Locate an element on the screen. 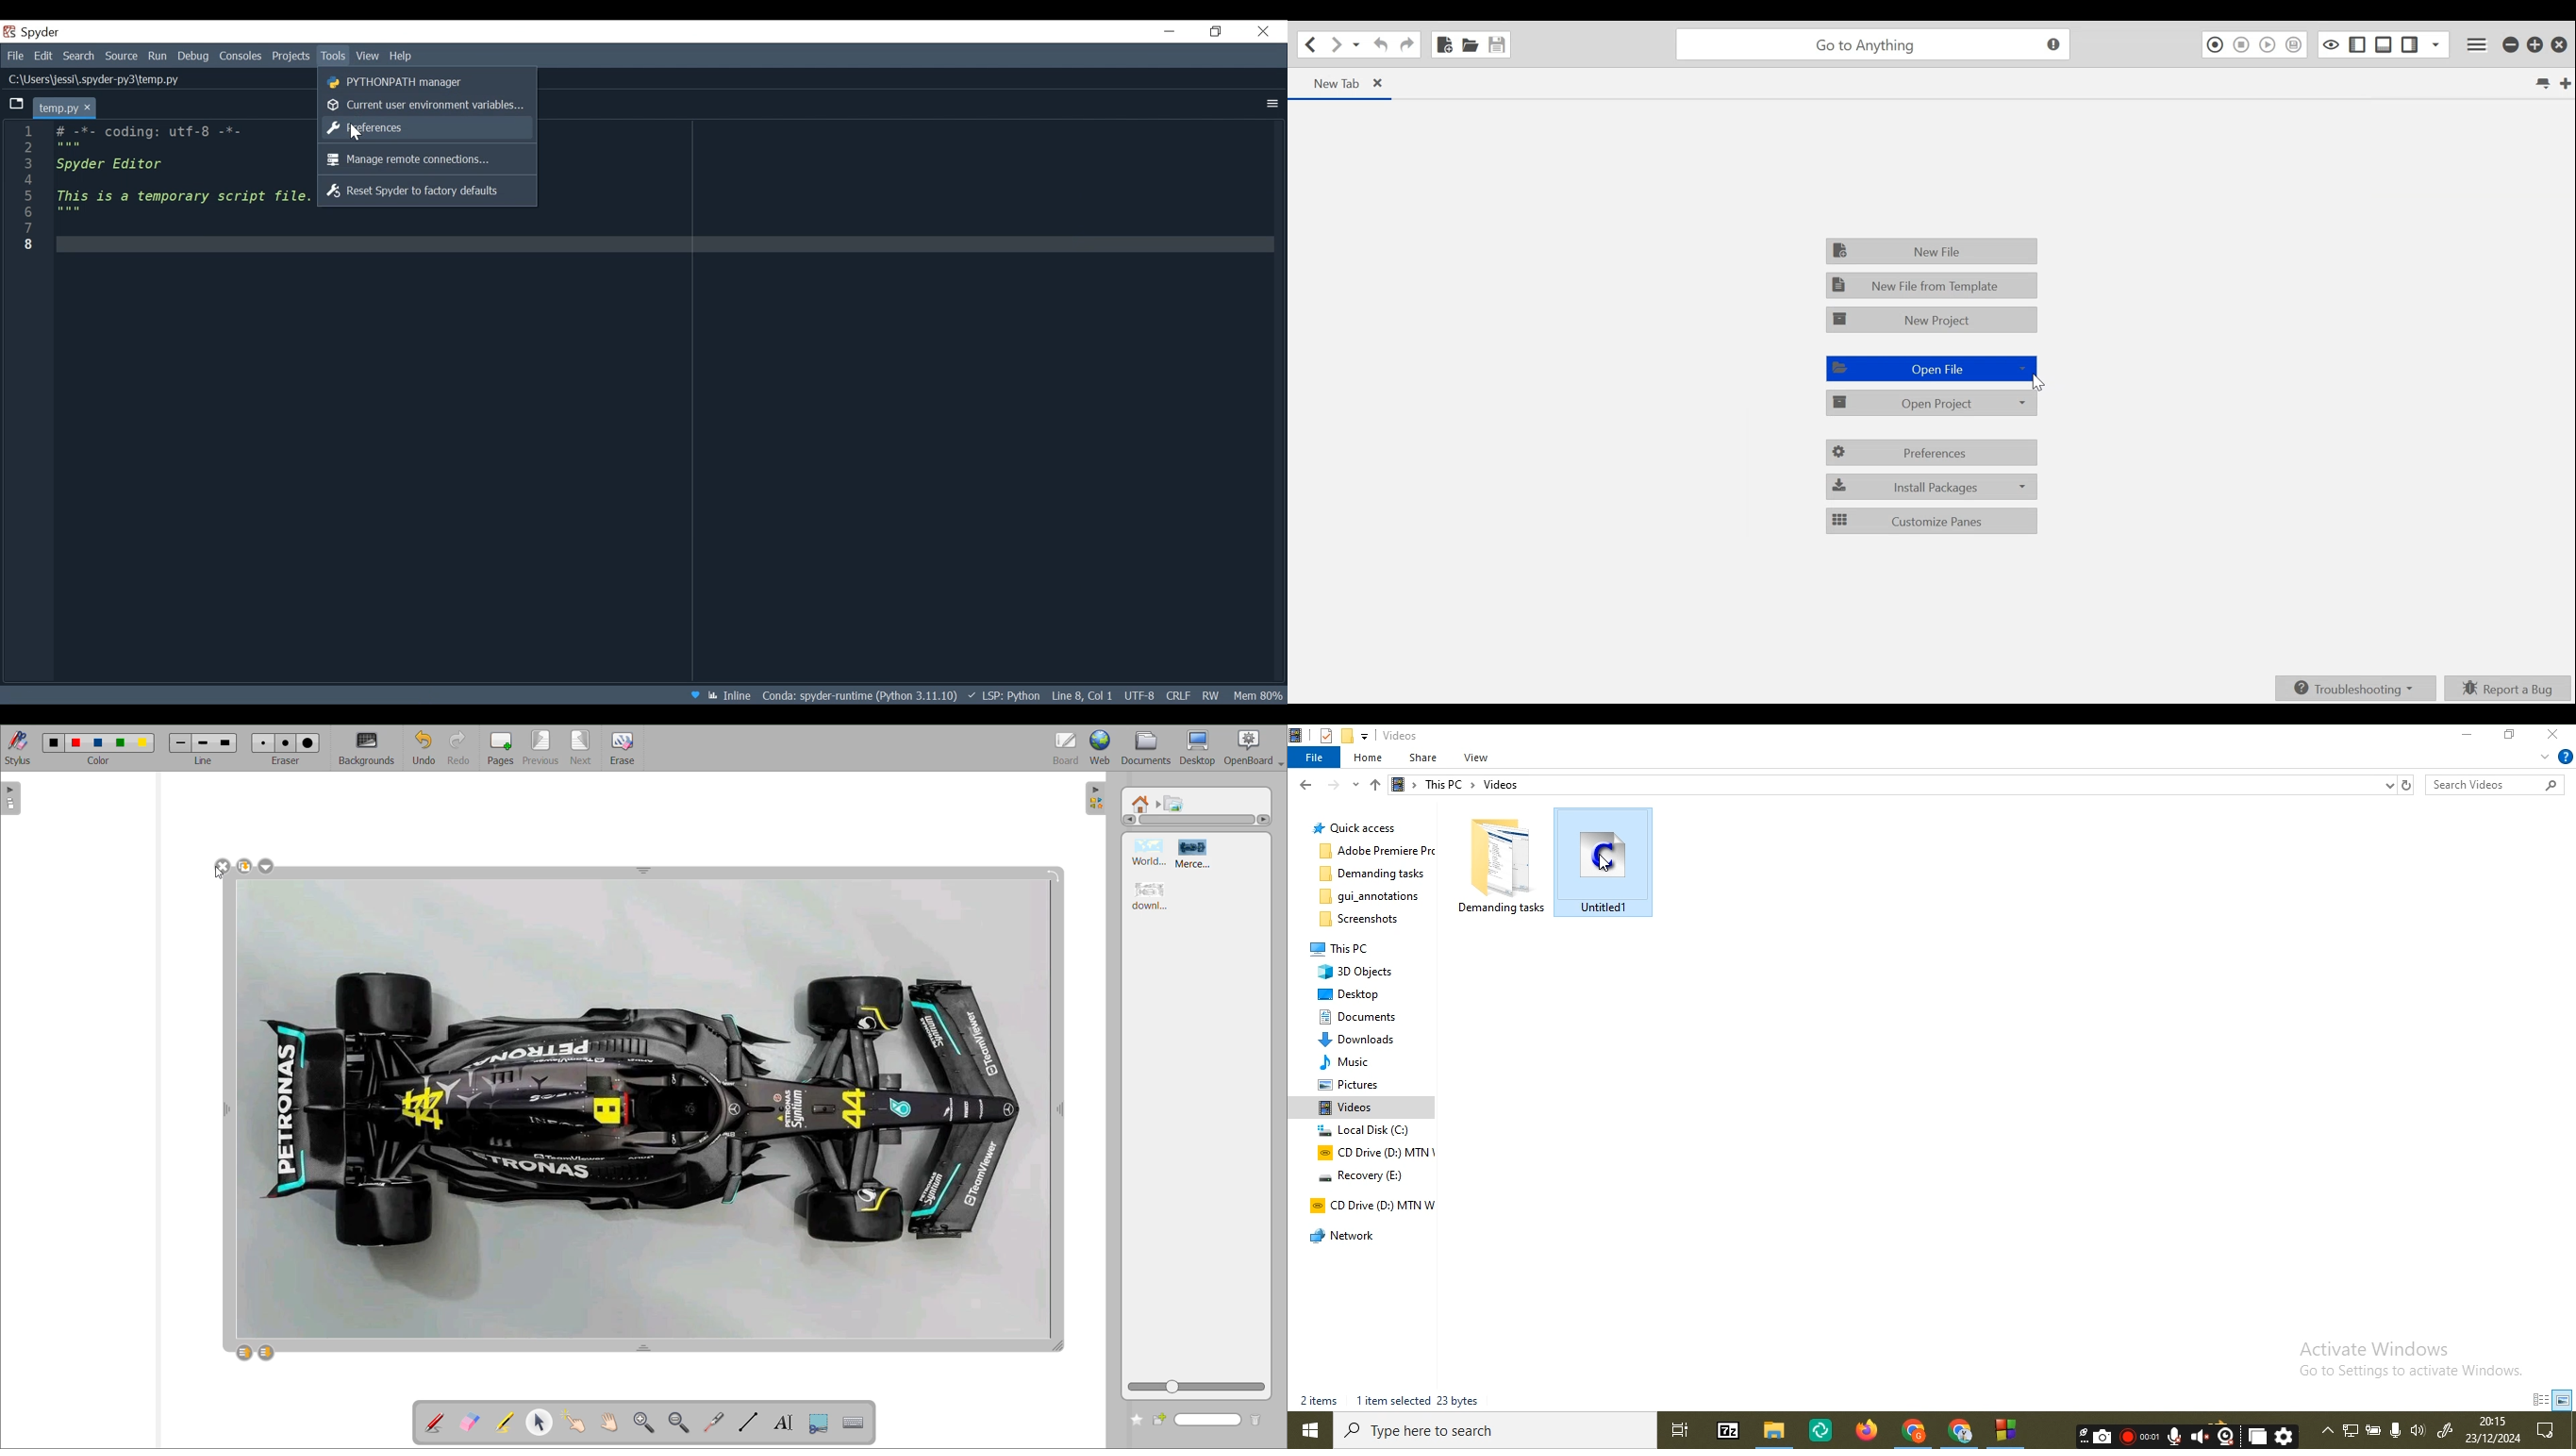 This screenshot has width=2576, height=1456. recording tool is located at coordinates (2183, 1437).